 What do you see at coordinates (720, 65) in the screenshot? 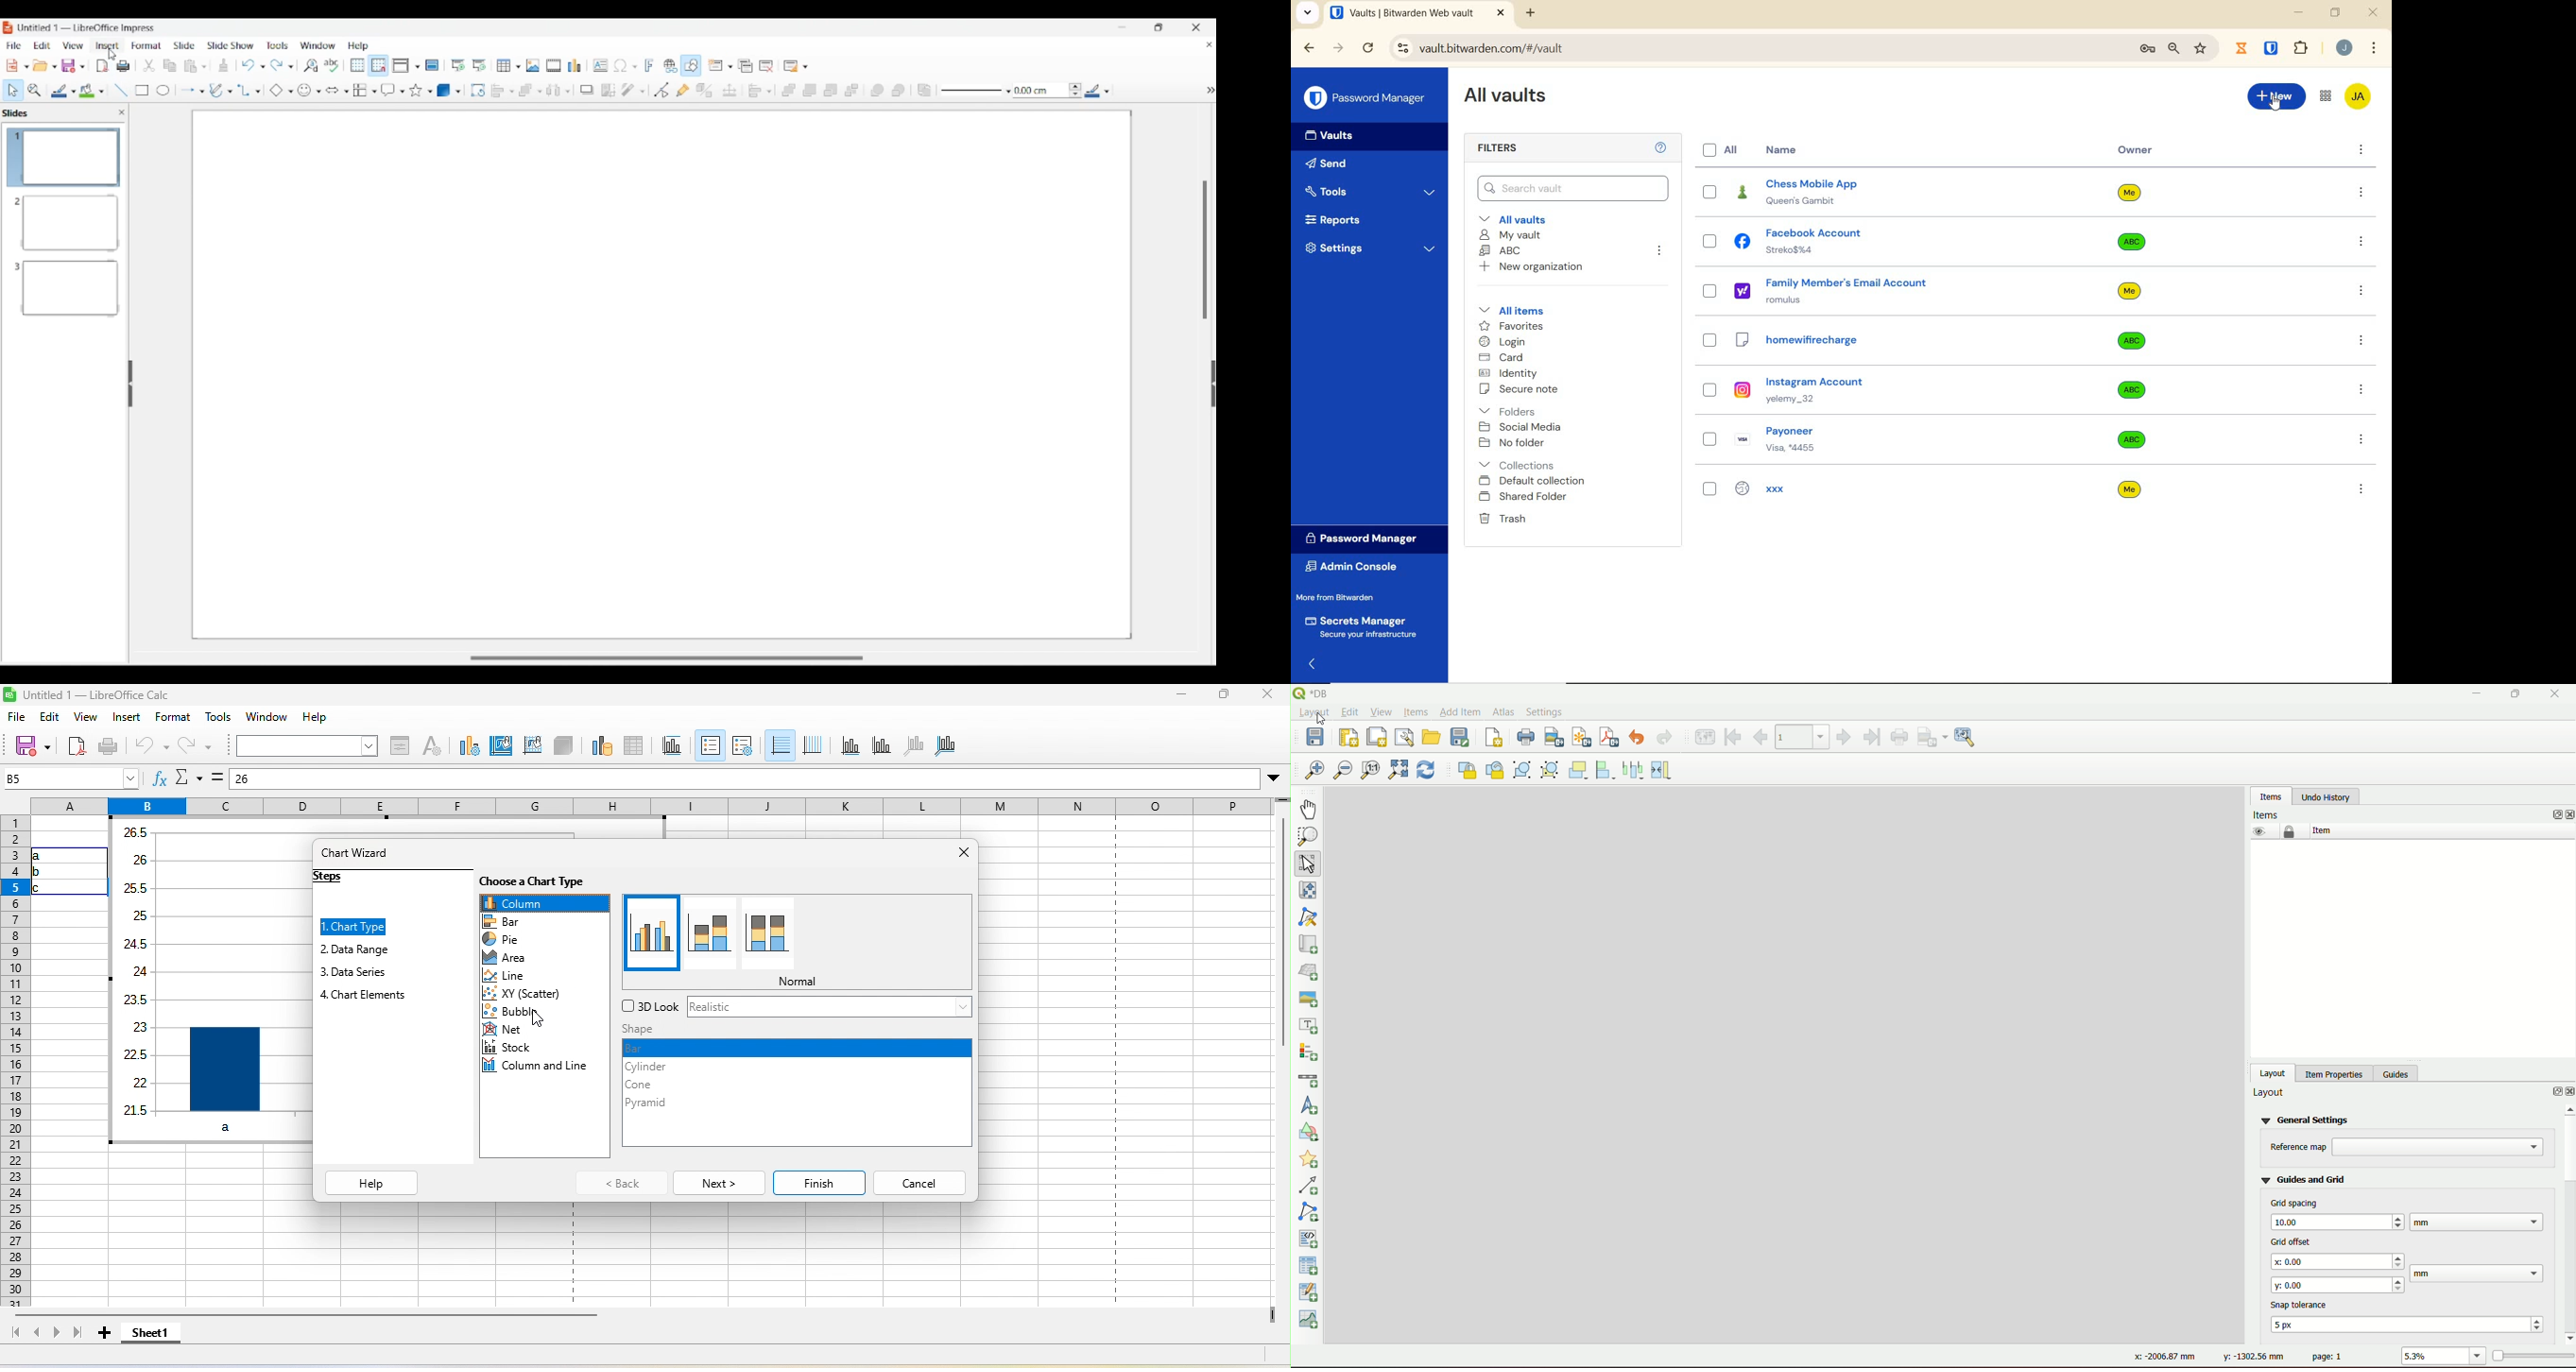
I see `New slide options` at bounding box center [720, 65].